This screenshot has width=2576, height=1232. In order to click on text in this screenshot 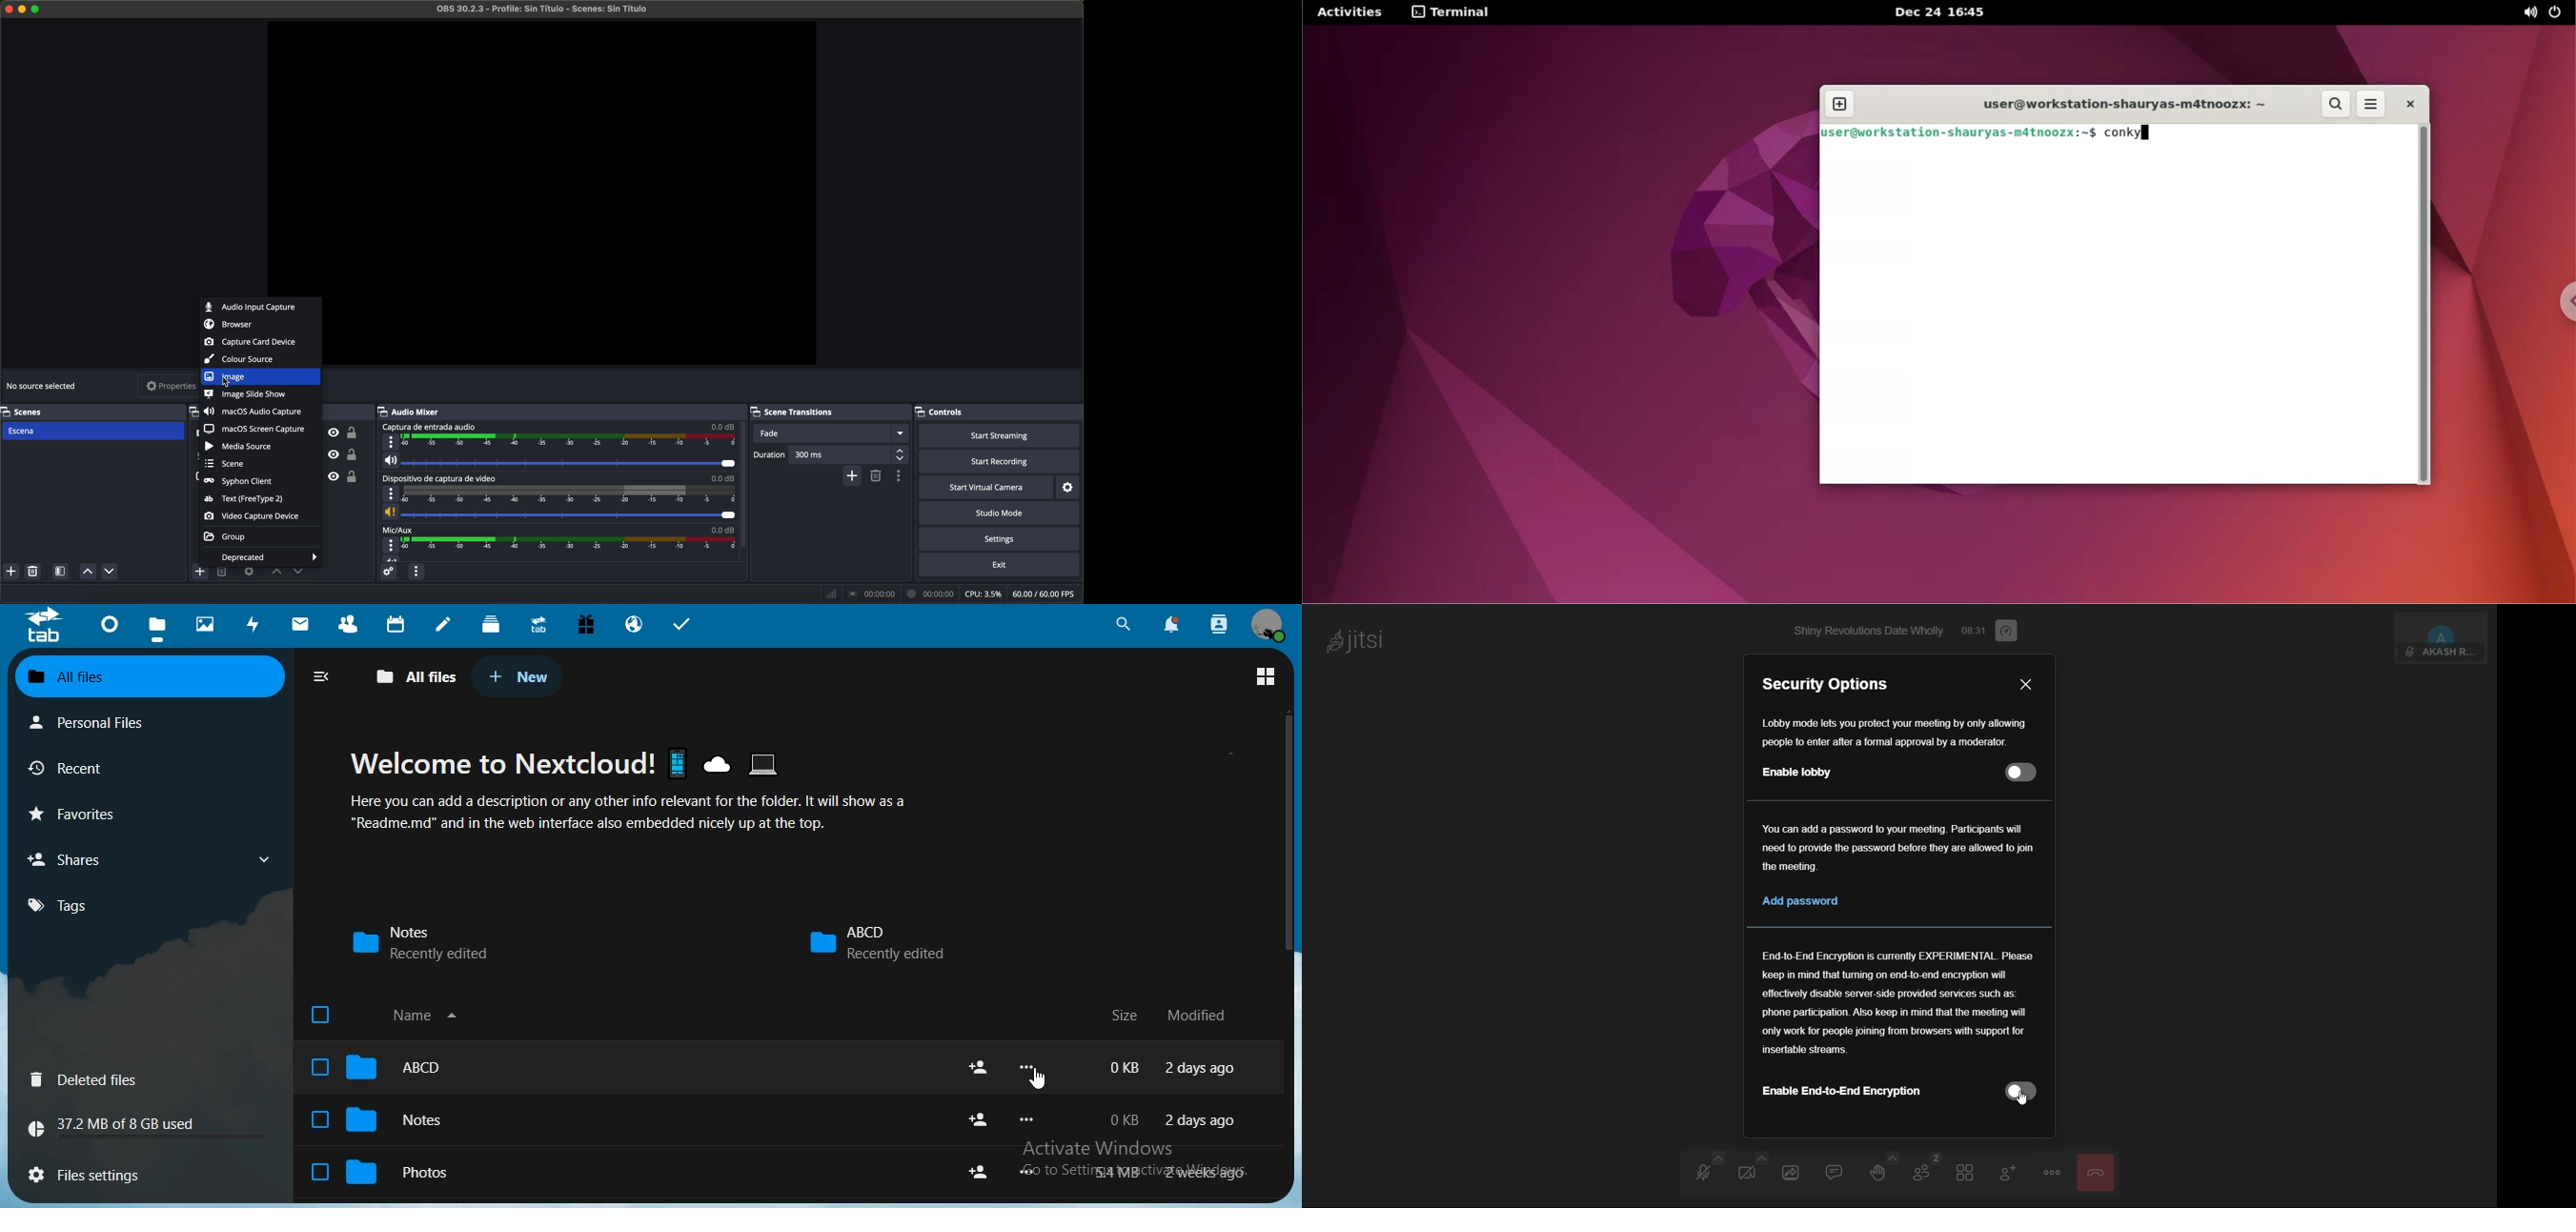, I will do `click(637, 797)`.